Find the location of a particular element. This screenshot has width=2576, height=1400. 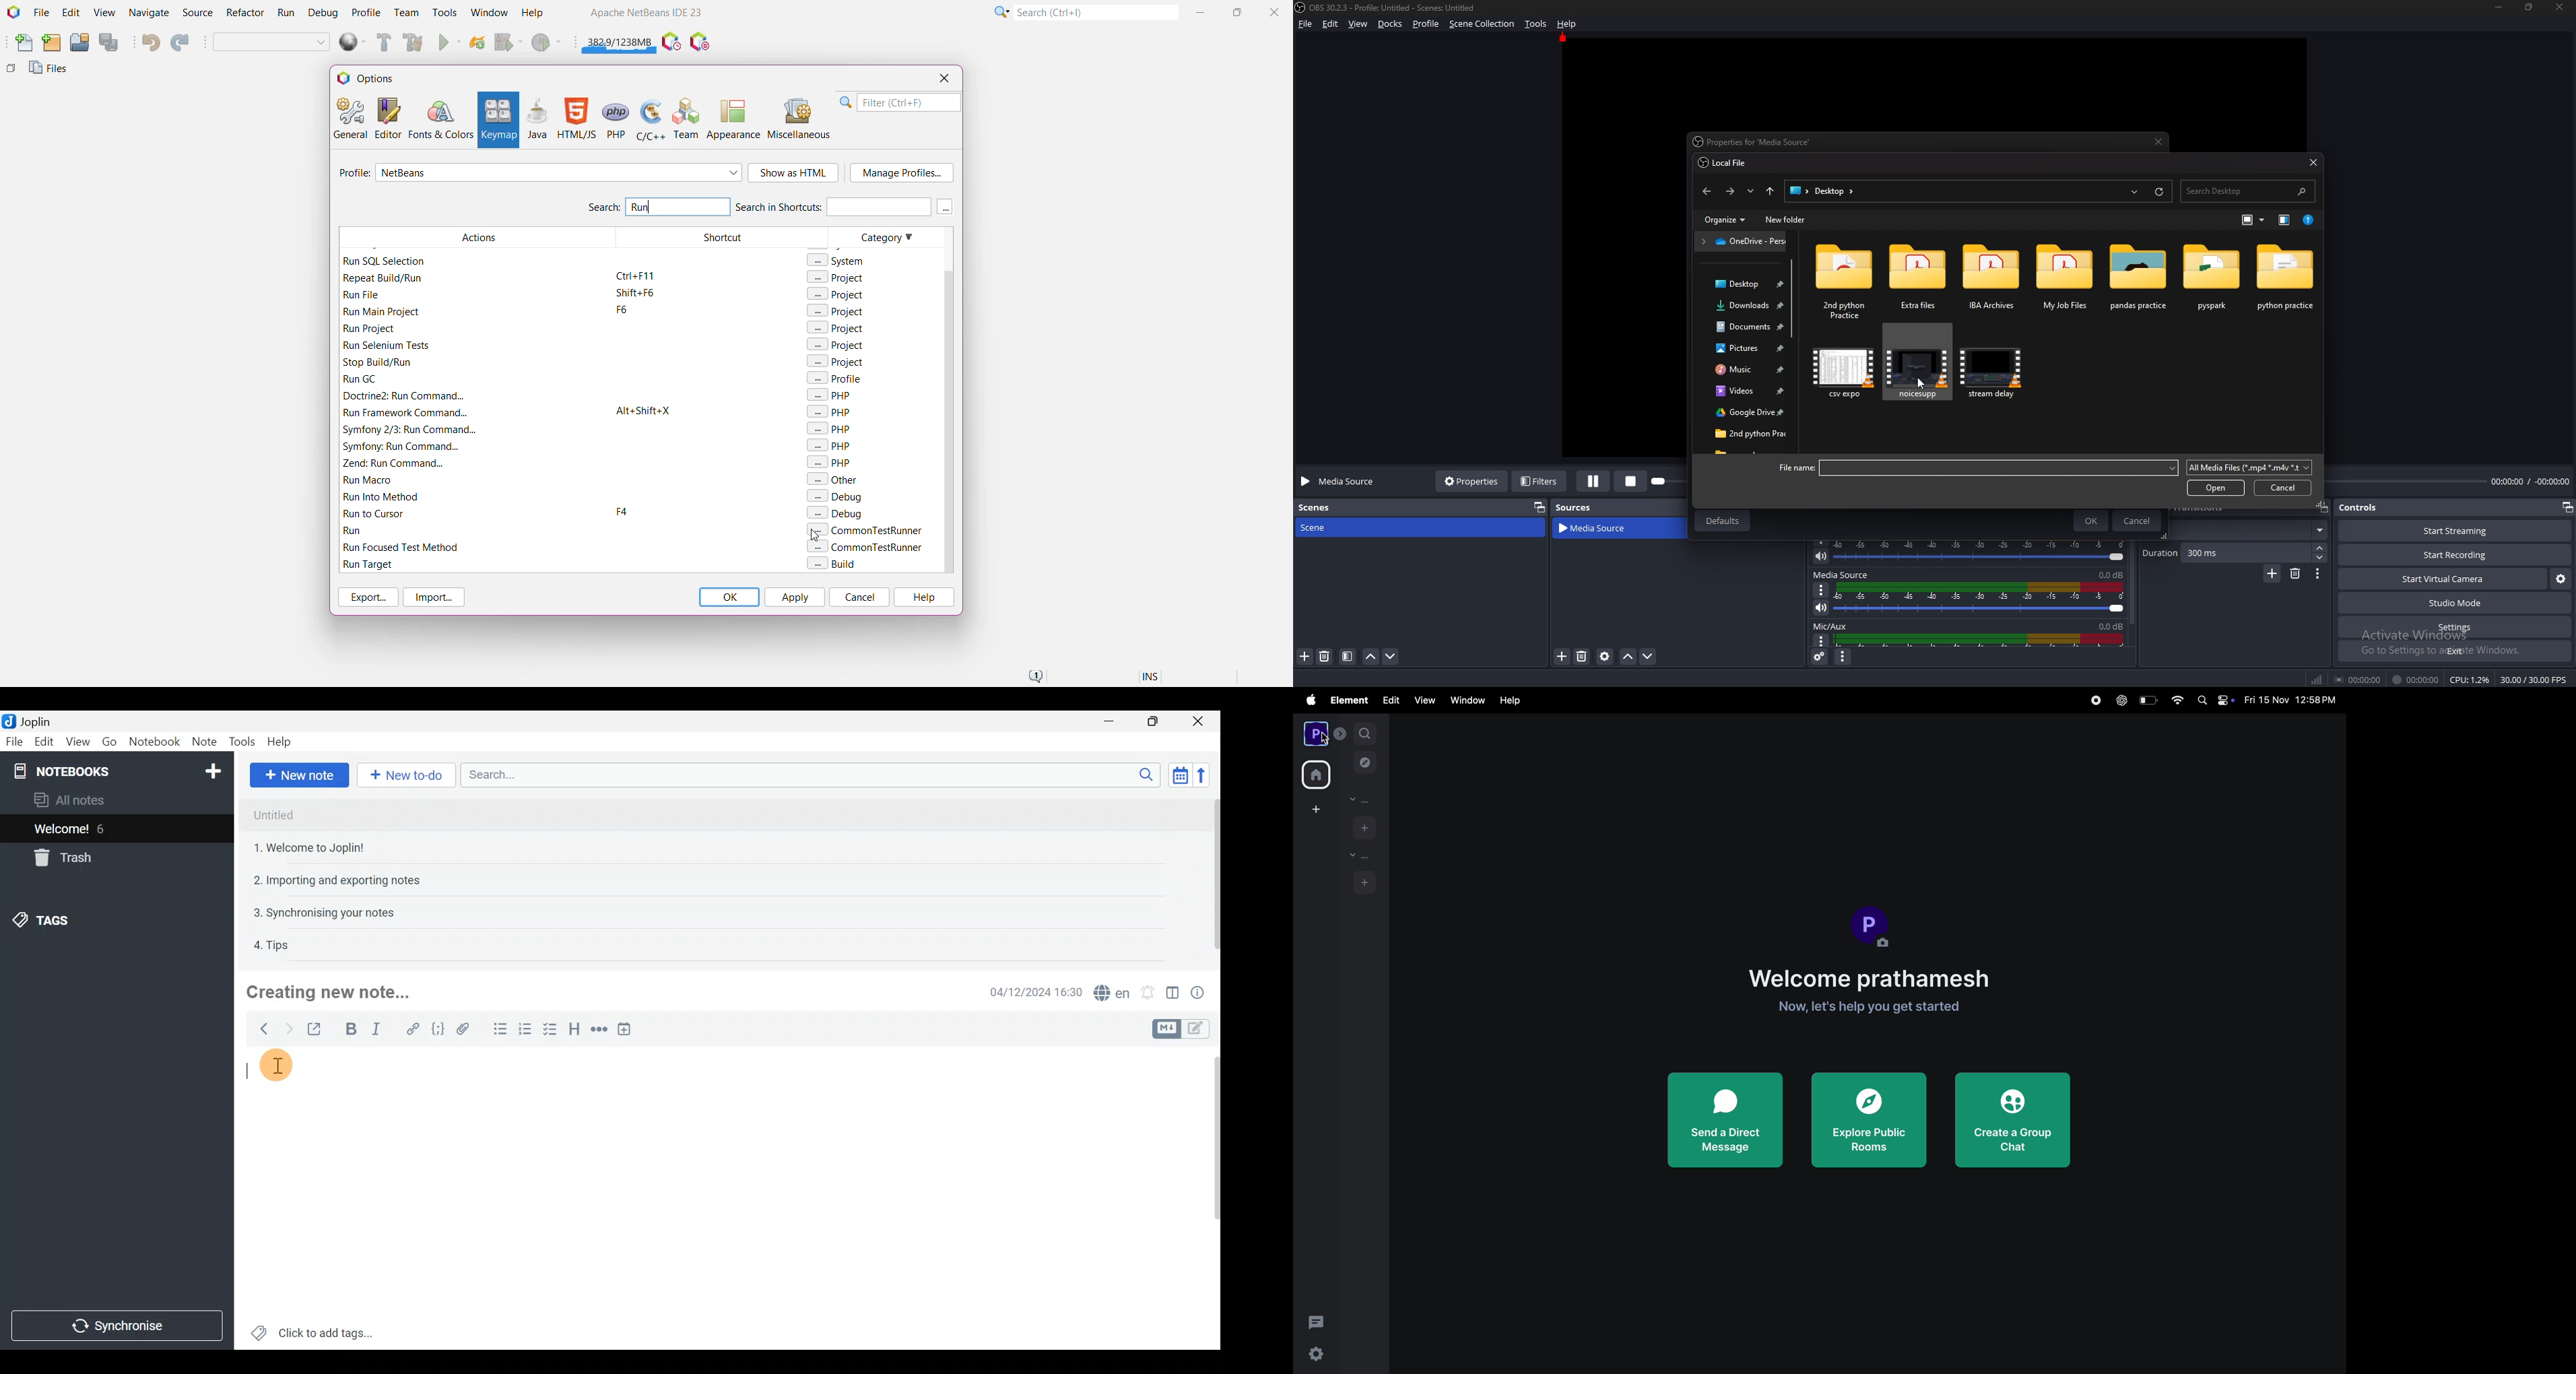

No source selected is located at coordinates (1342, 481).